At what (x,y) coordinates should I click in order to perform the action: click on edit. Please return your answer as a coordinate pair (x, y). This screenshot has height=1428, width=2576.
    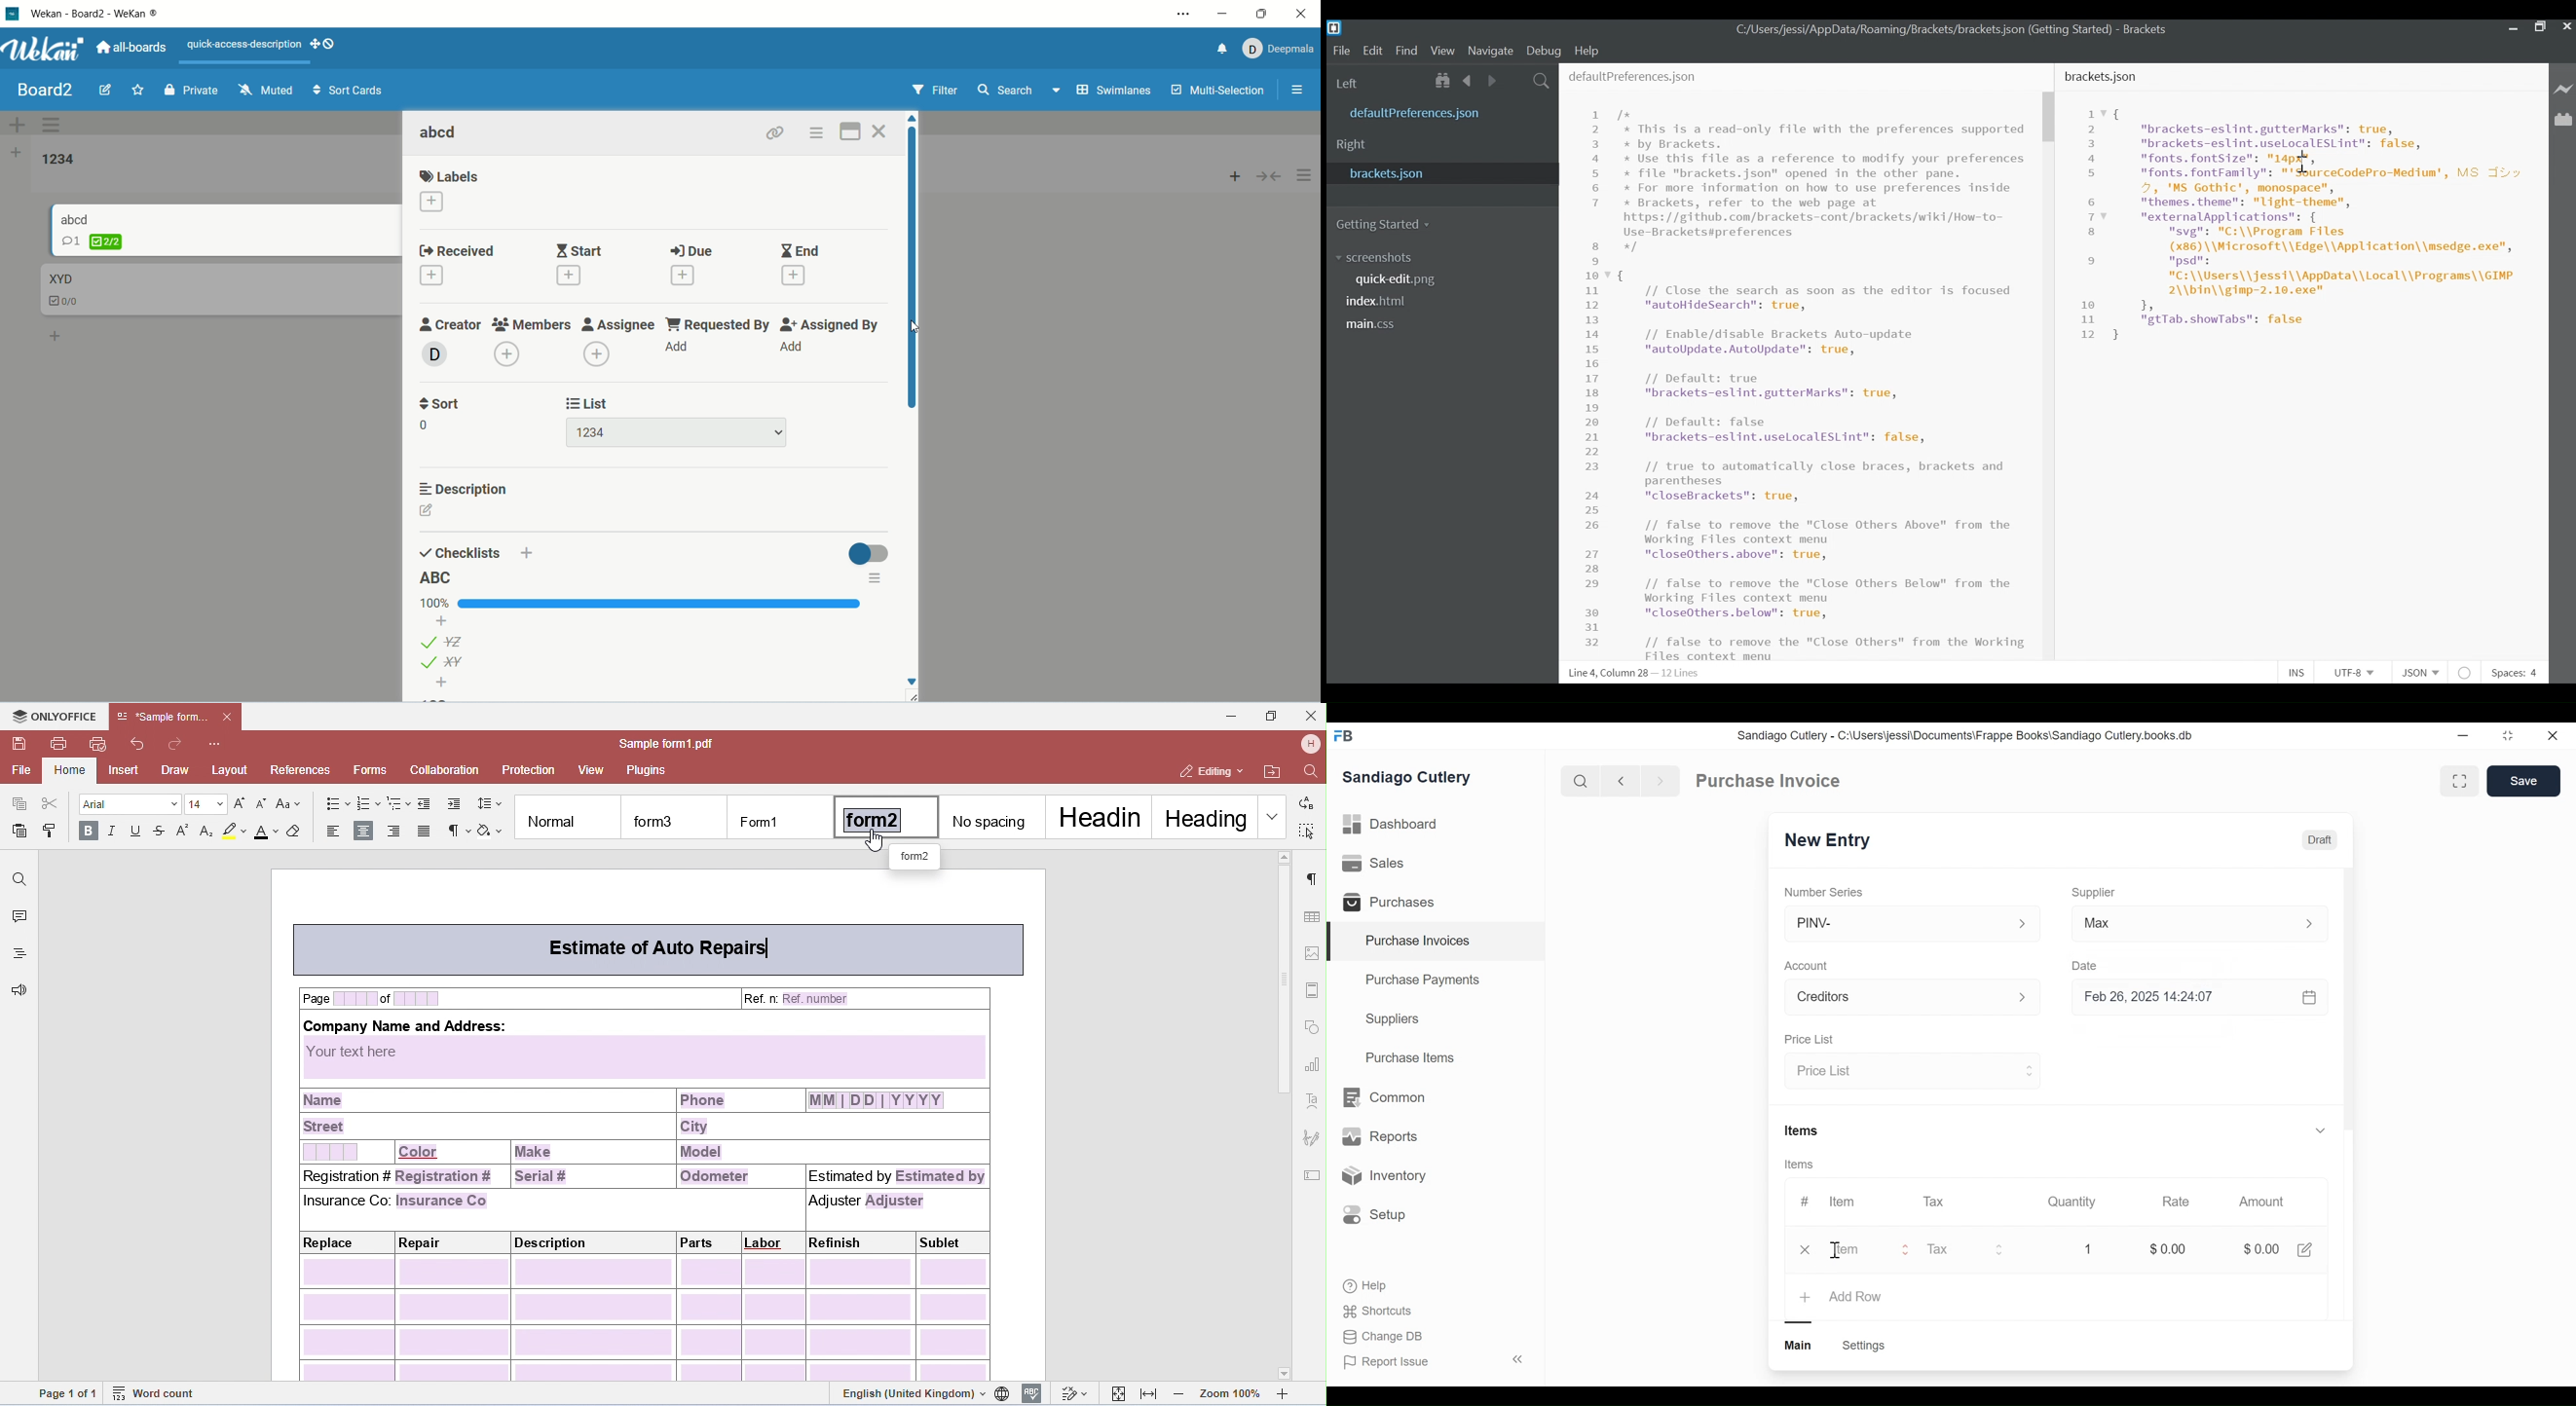
    Looking at the image, I should click on (105, 89).